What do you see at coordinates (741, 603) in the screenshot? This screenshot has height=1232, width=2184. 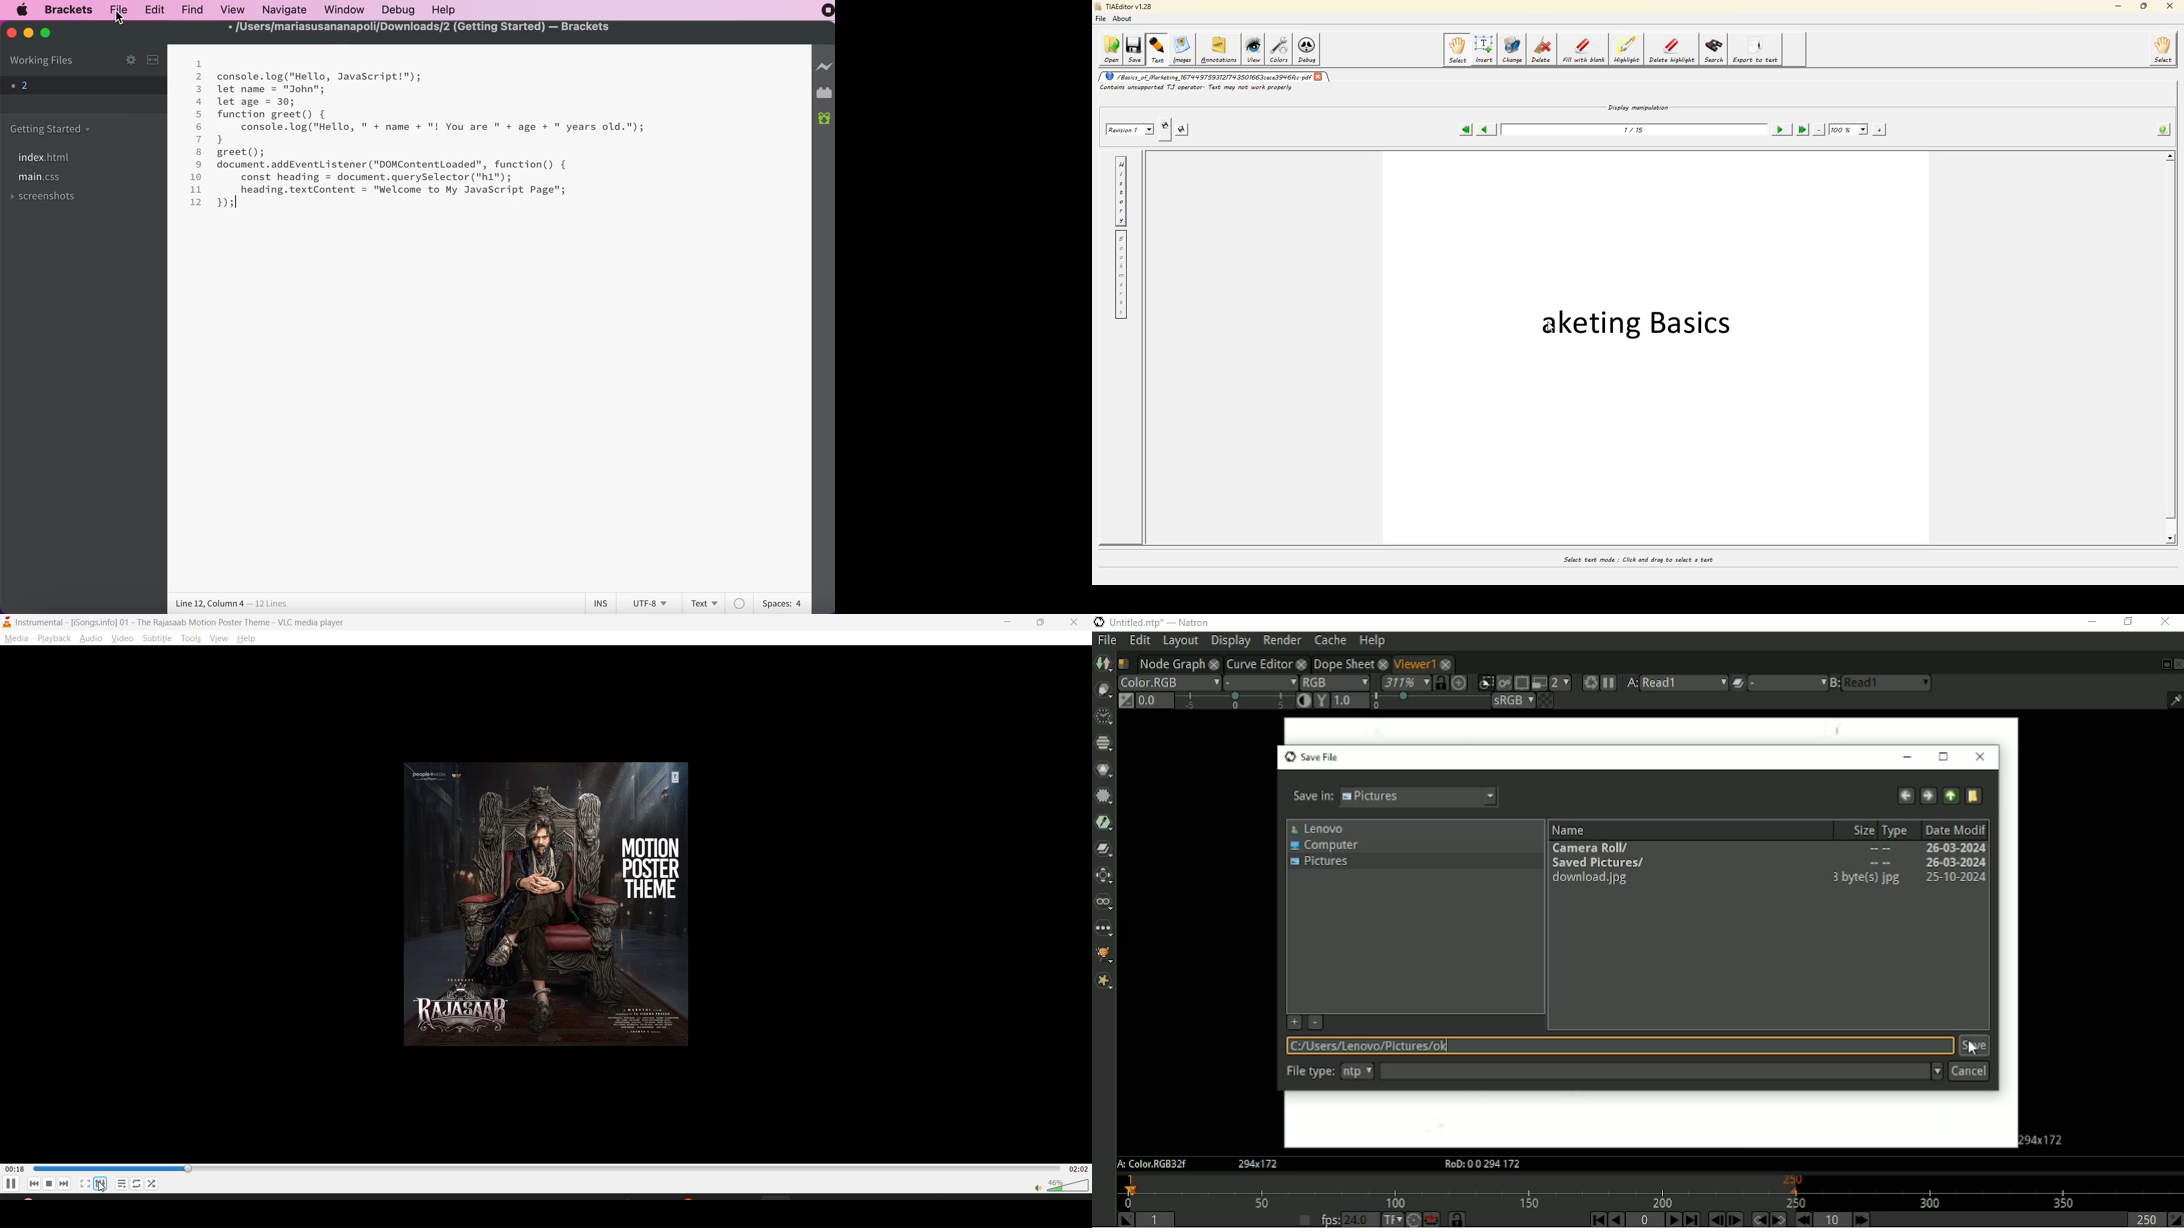 I see `color` at bounding box center [741, 603].